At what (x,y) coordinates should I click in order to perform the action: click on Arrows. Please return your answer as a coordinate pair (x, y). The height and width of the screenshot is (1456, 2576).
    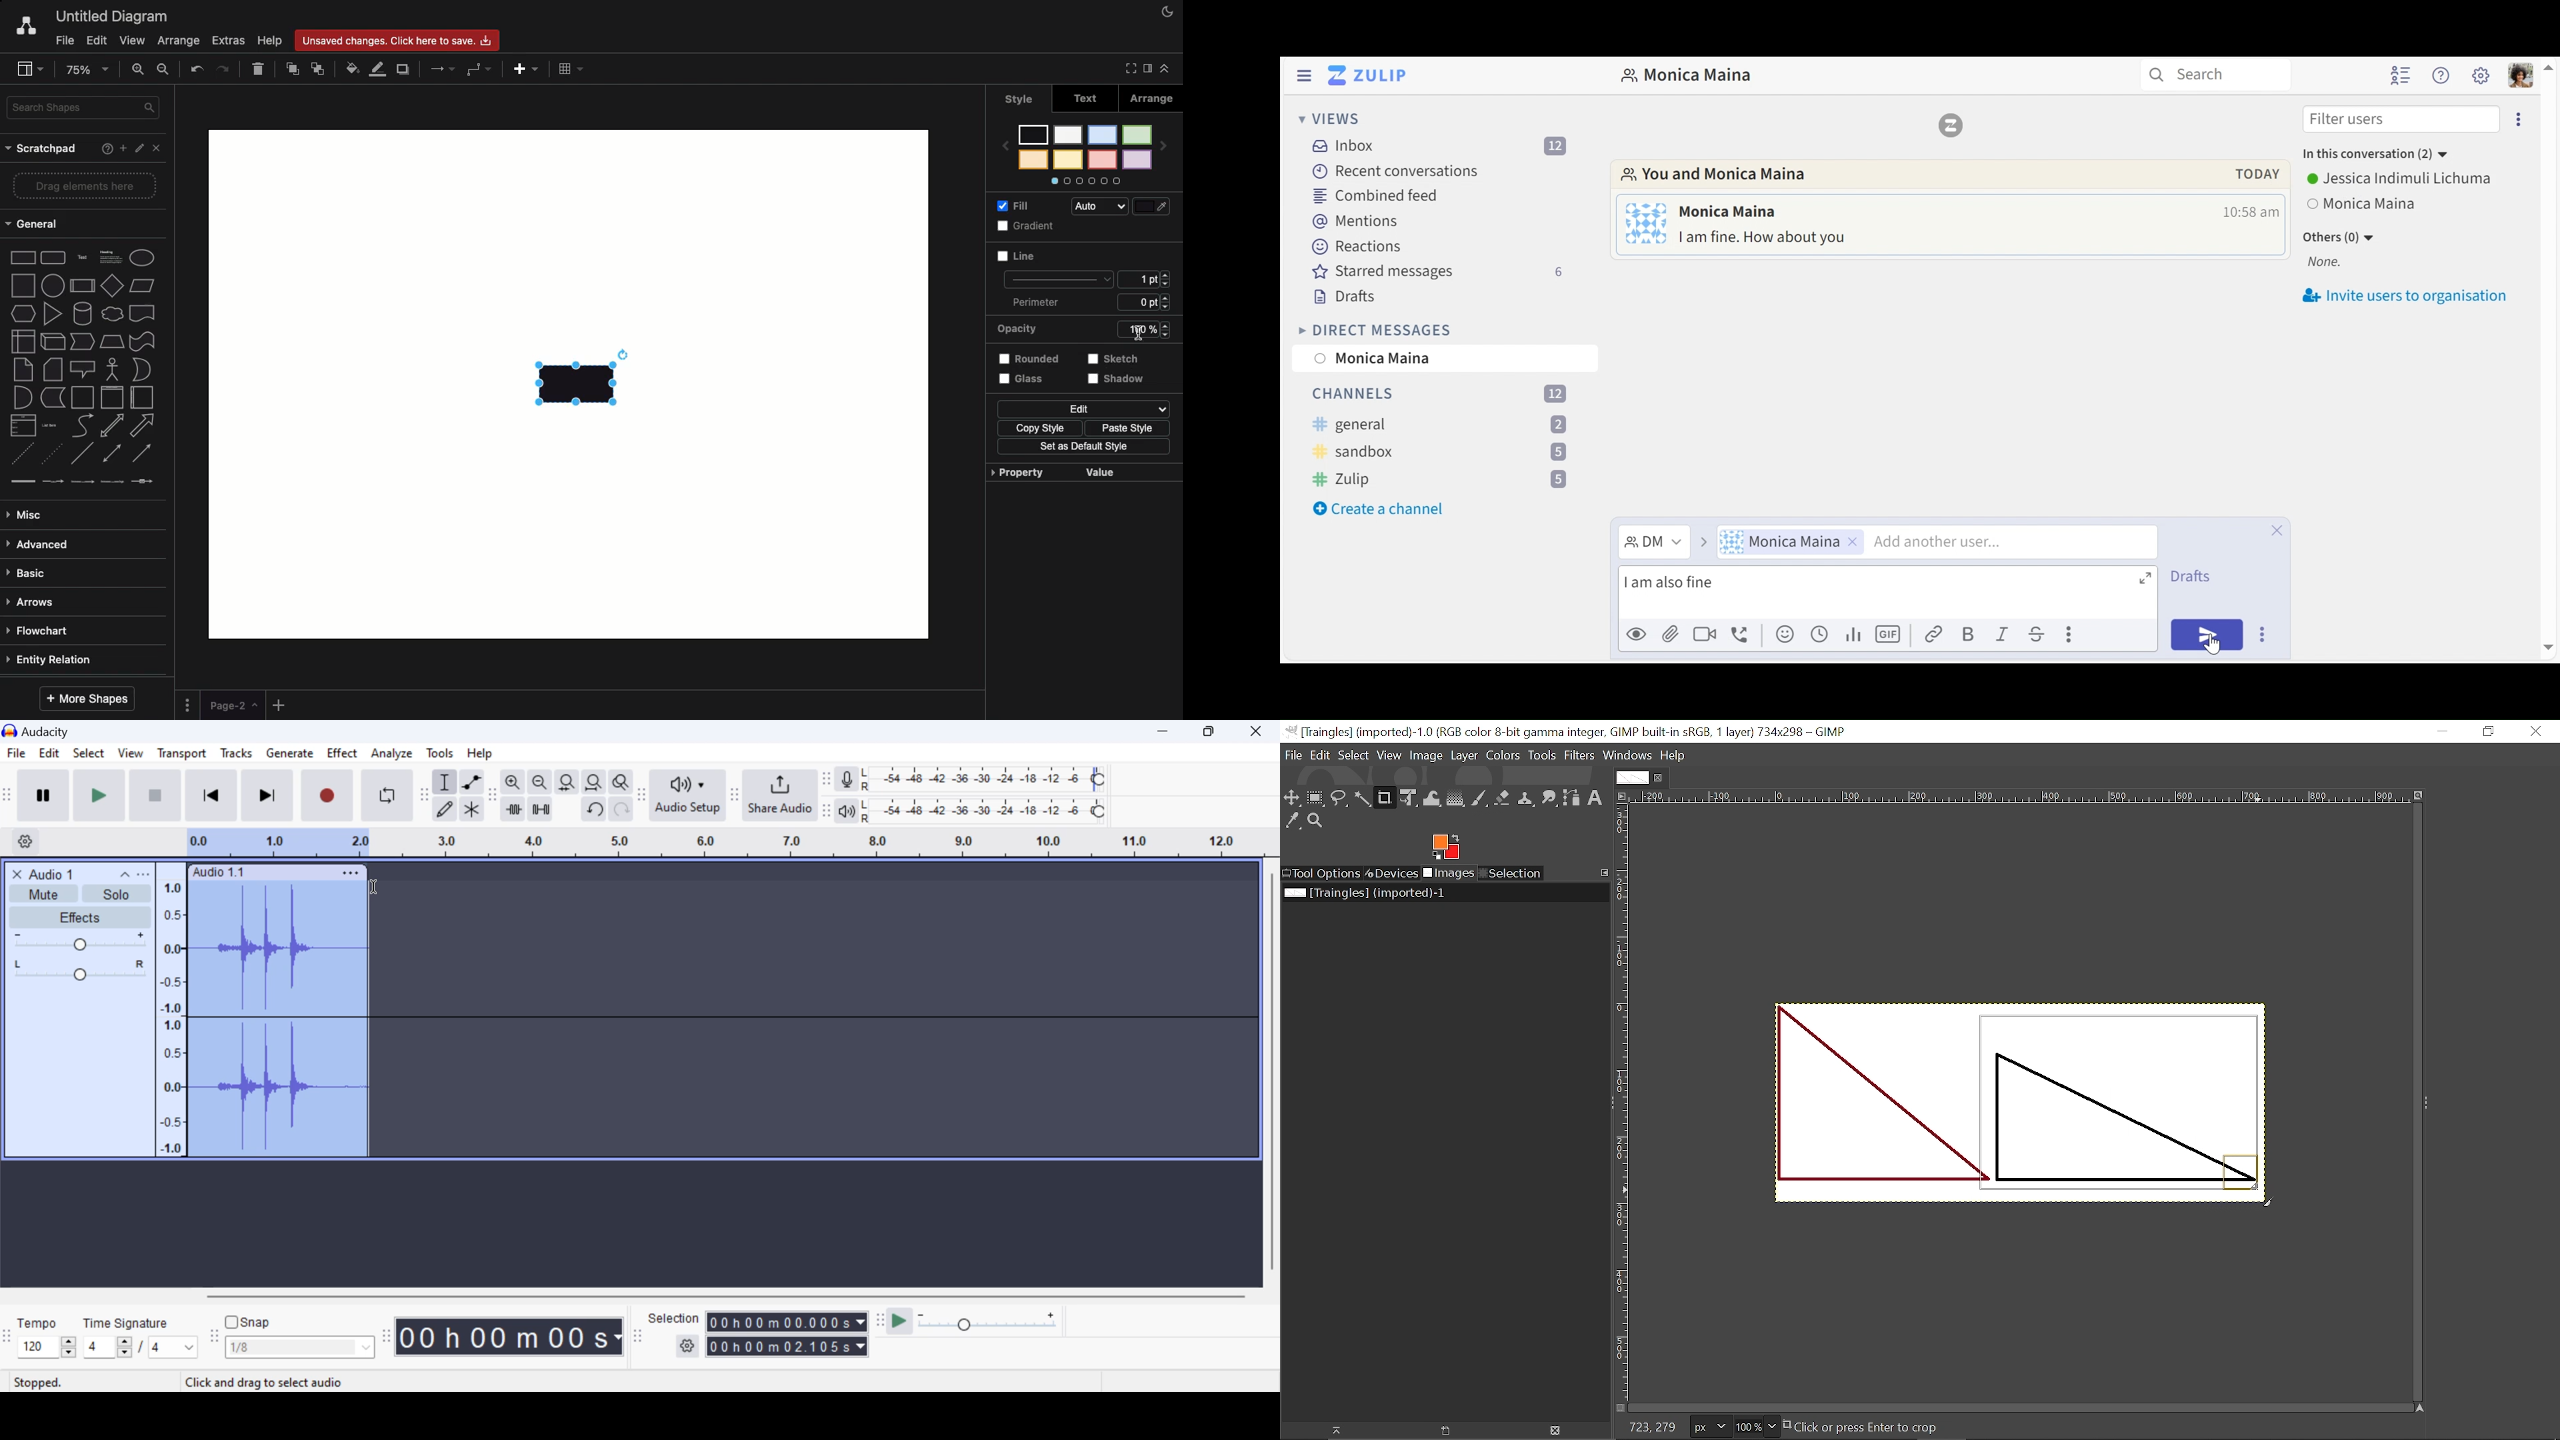
    Looking at the image, I should click on (439, 68).